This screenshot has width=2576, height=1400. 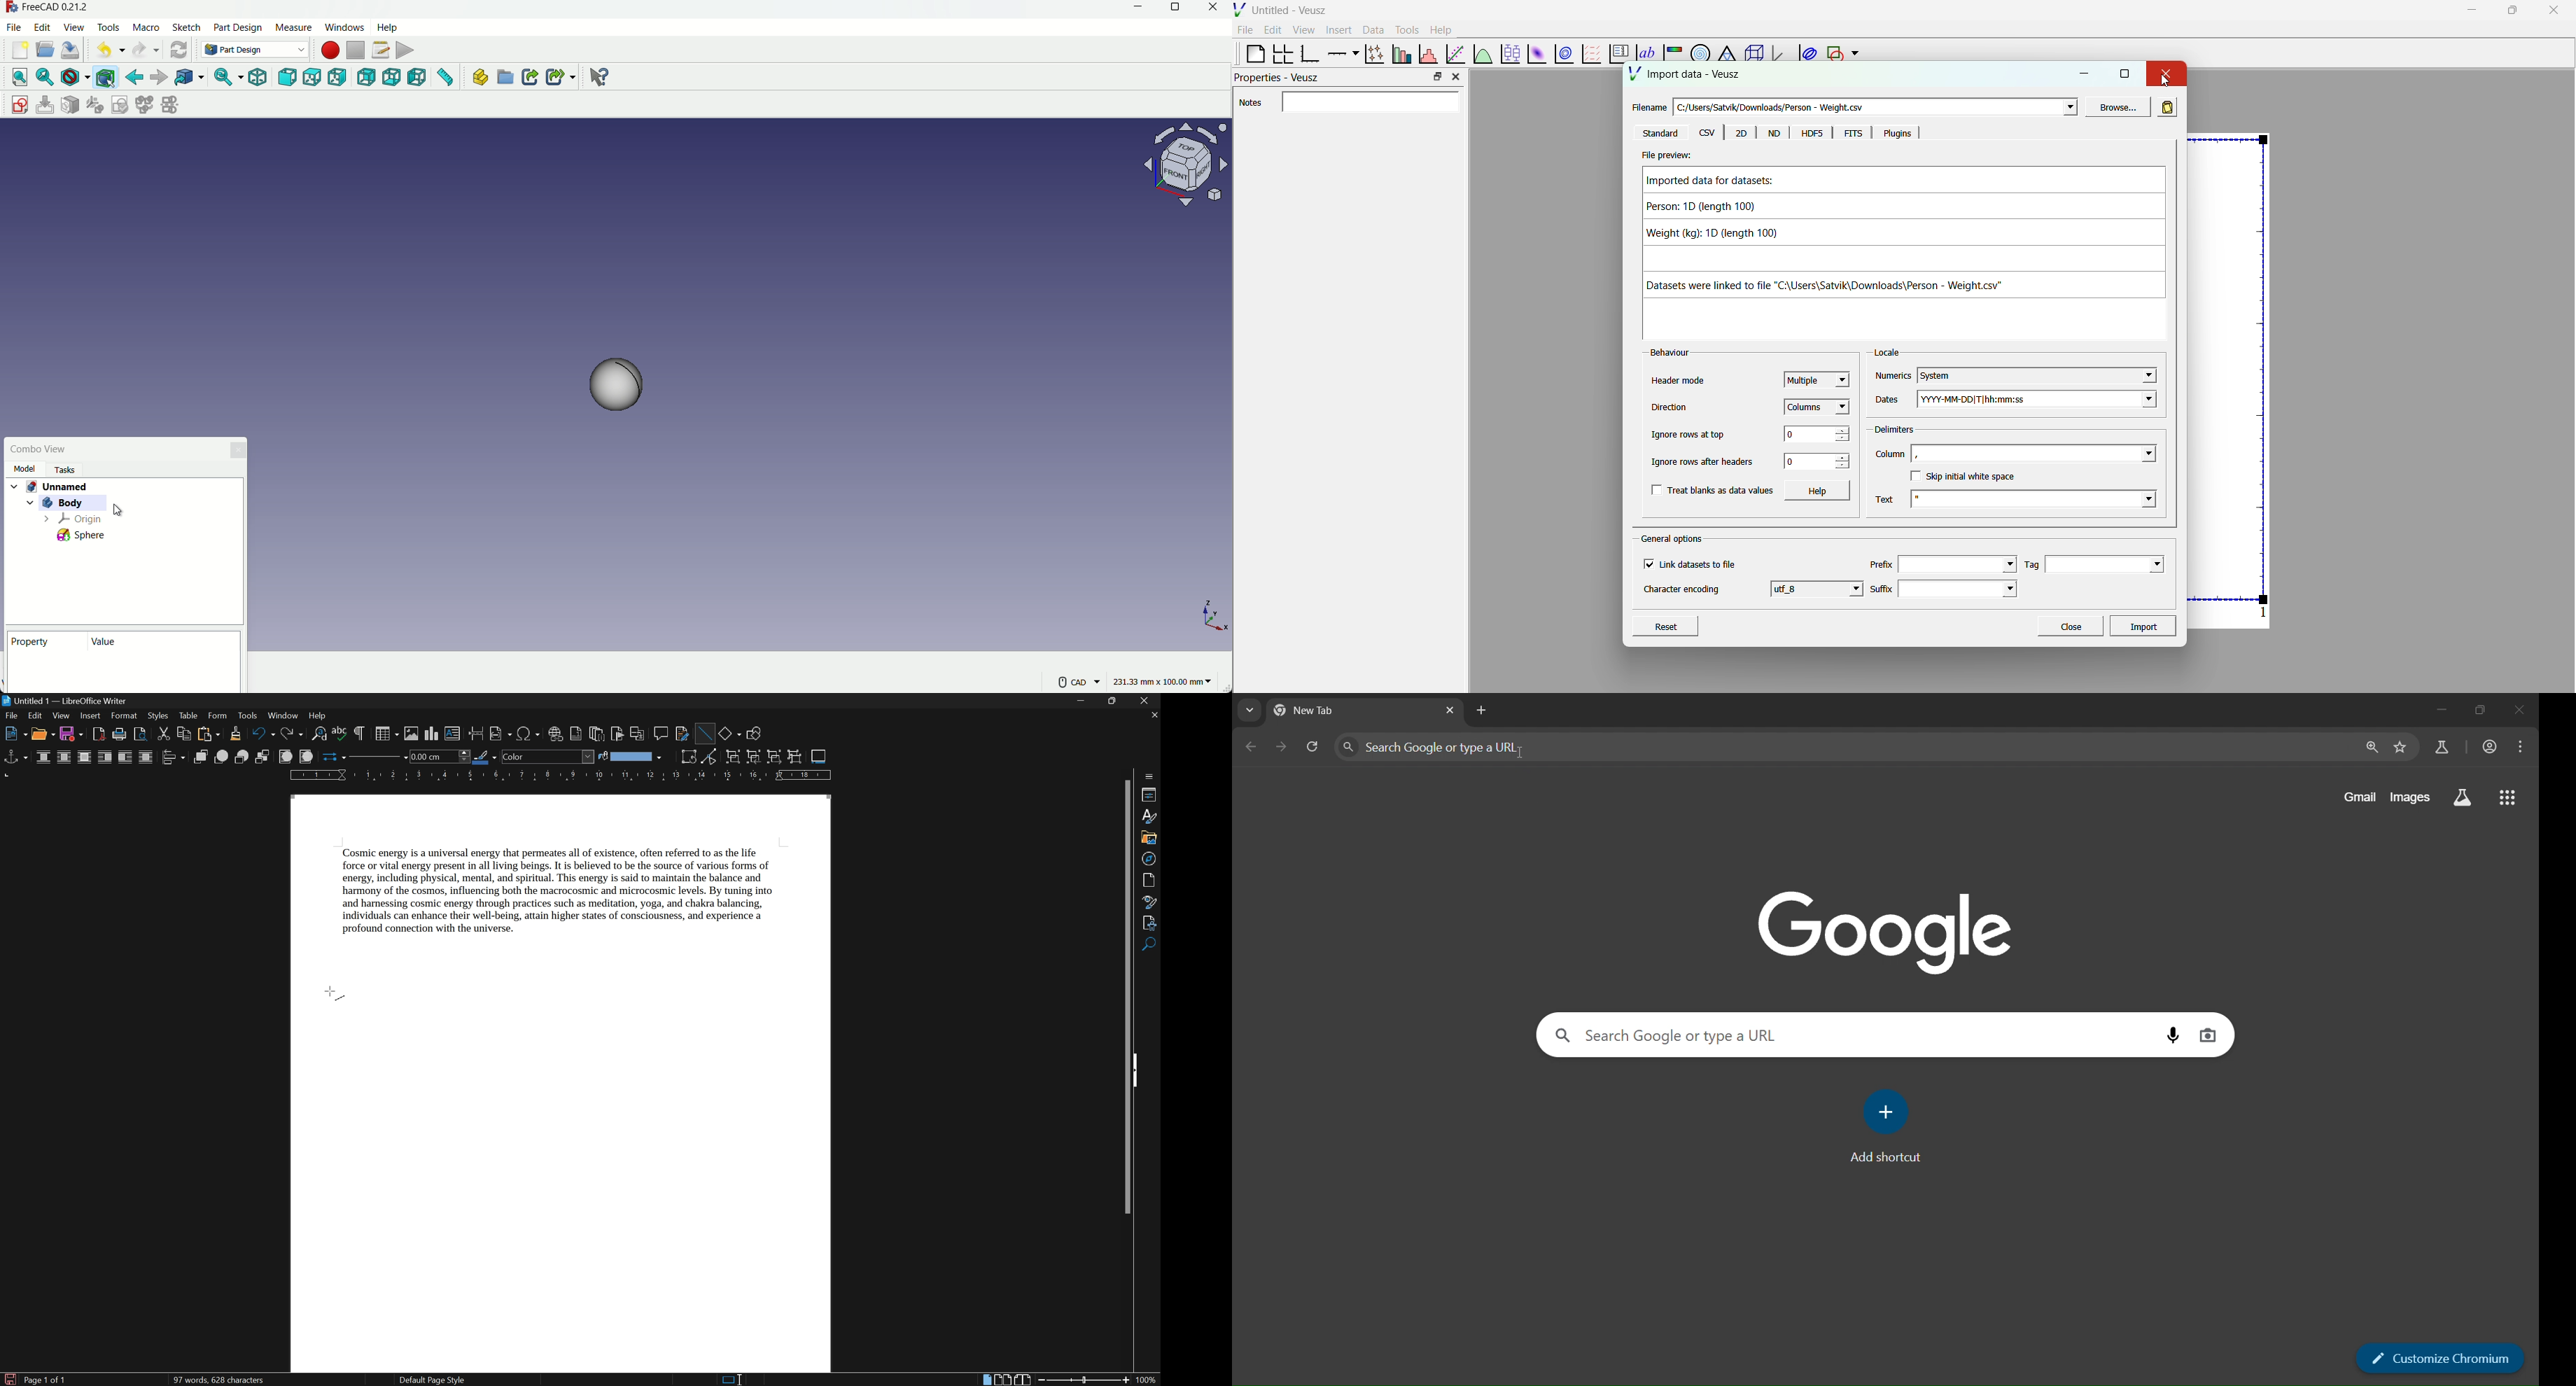 What do you see at coordinates (178, 50) in the screenshot?
I see `refresh` at bounding box center [178, 50].